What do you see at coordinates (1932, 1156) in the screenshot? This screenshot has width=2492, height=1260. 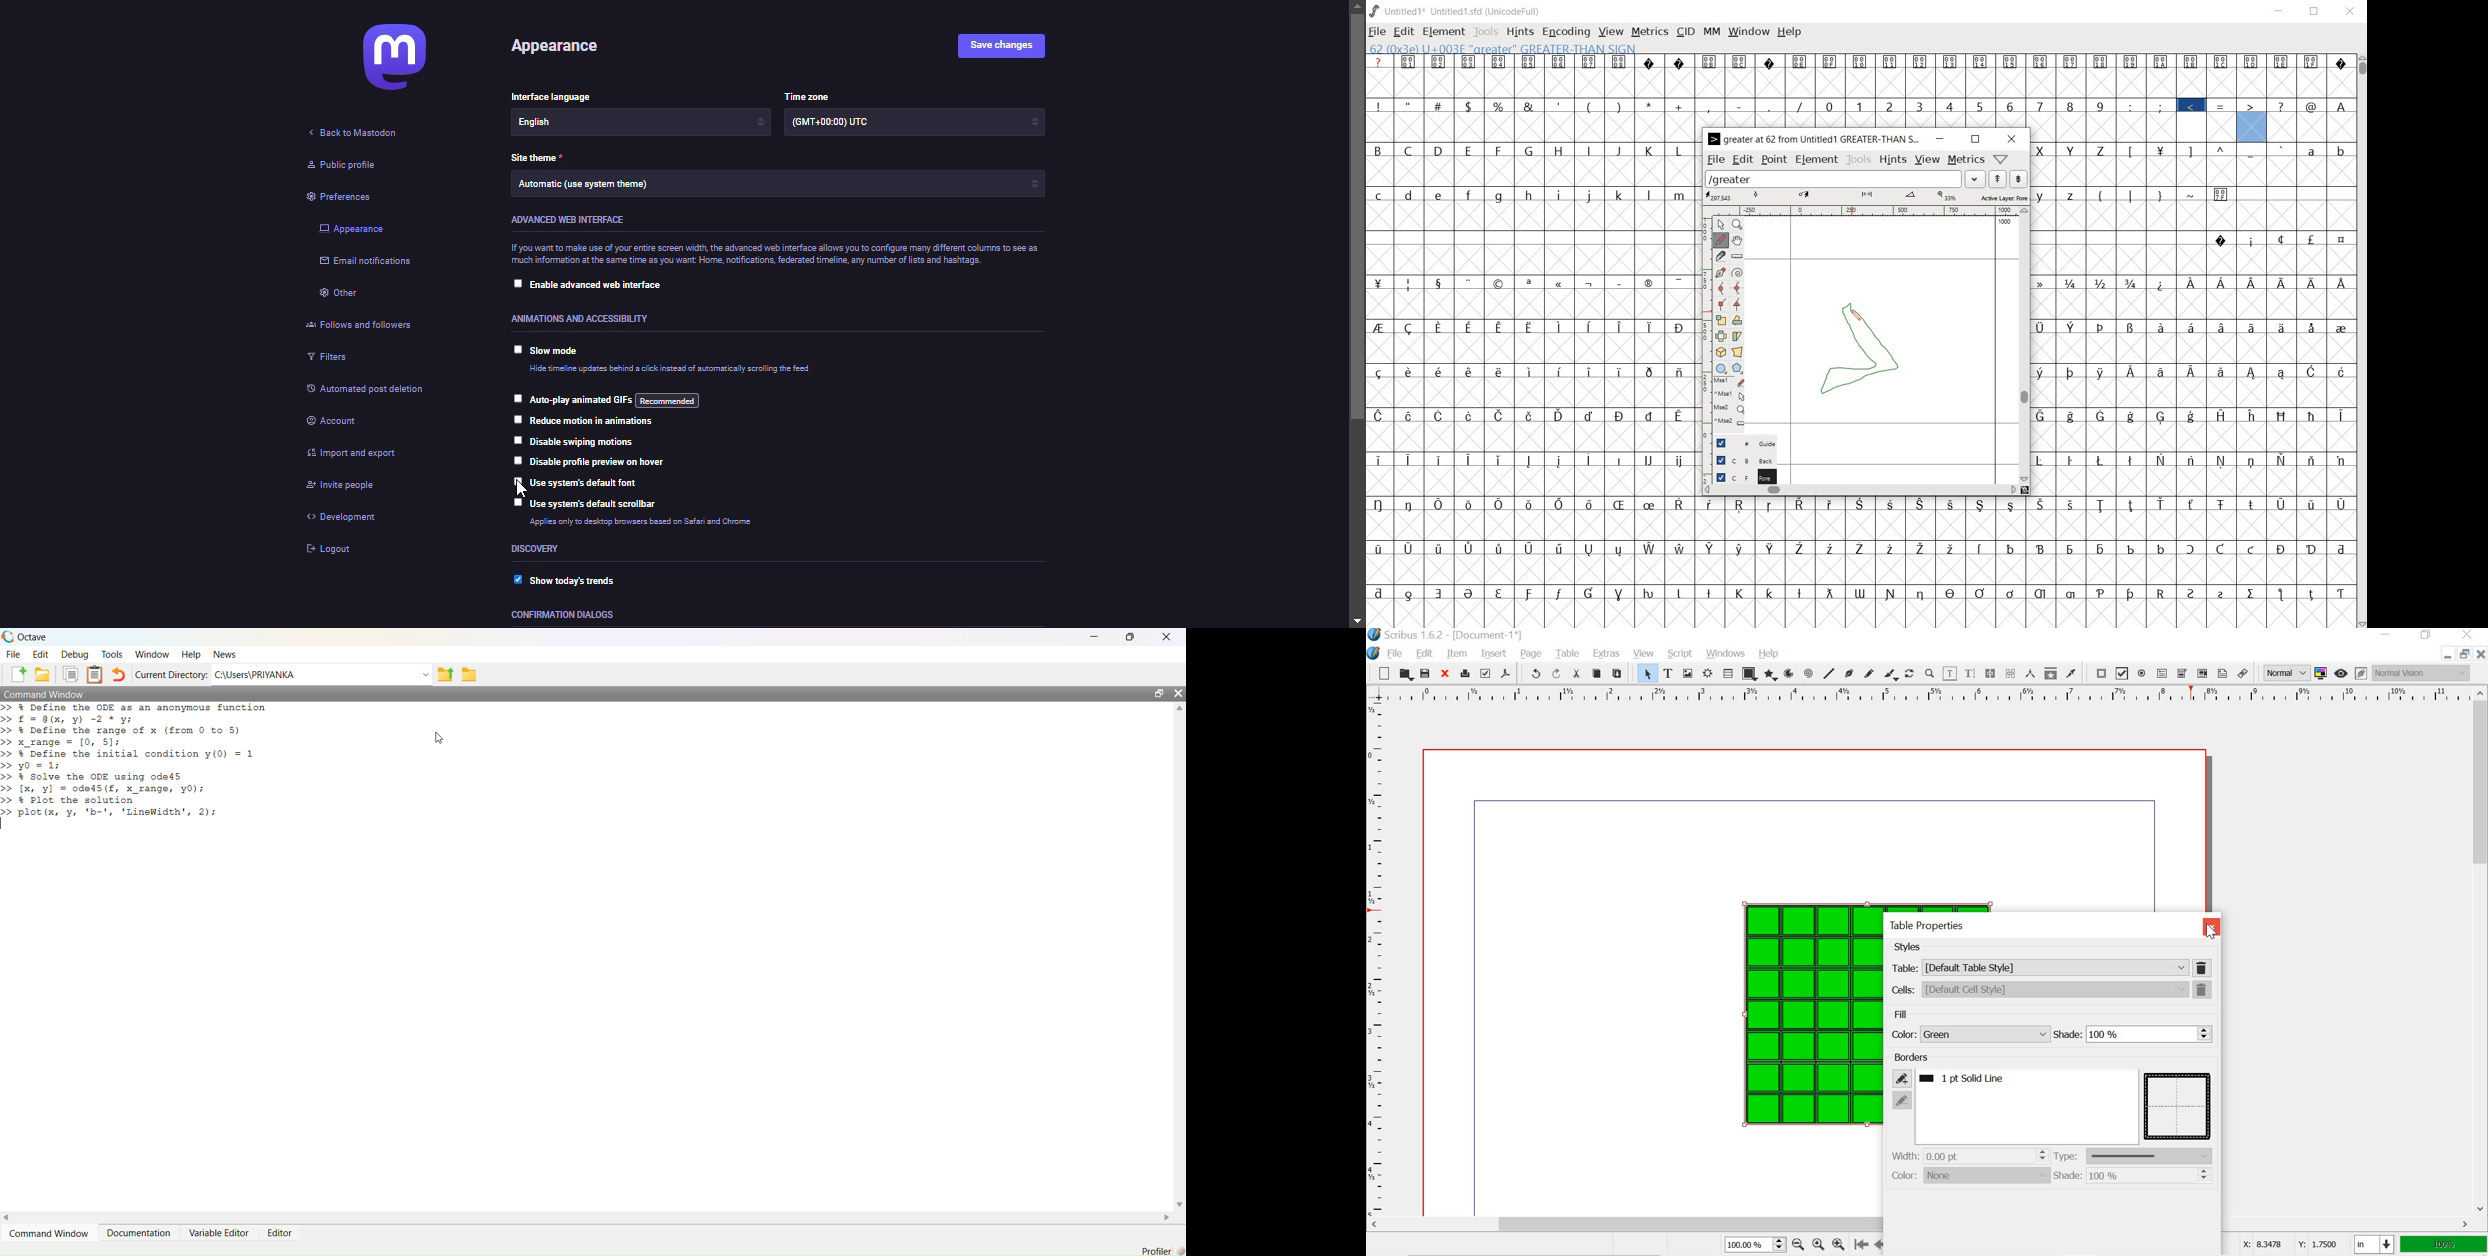 I see `width: 0.00 pt` at bounding box center [1932, 1156].